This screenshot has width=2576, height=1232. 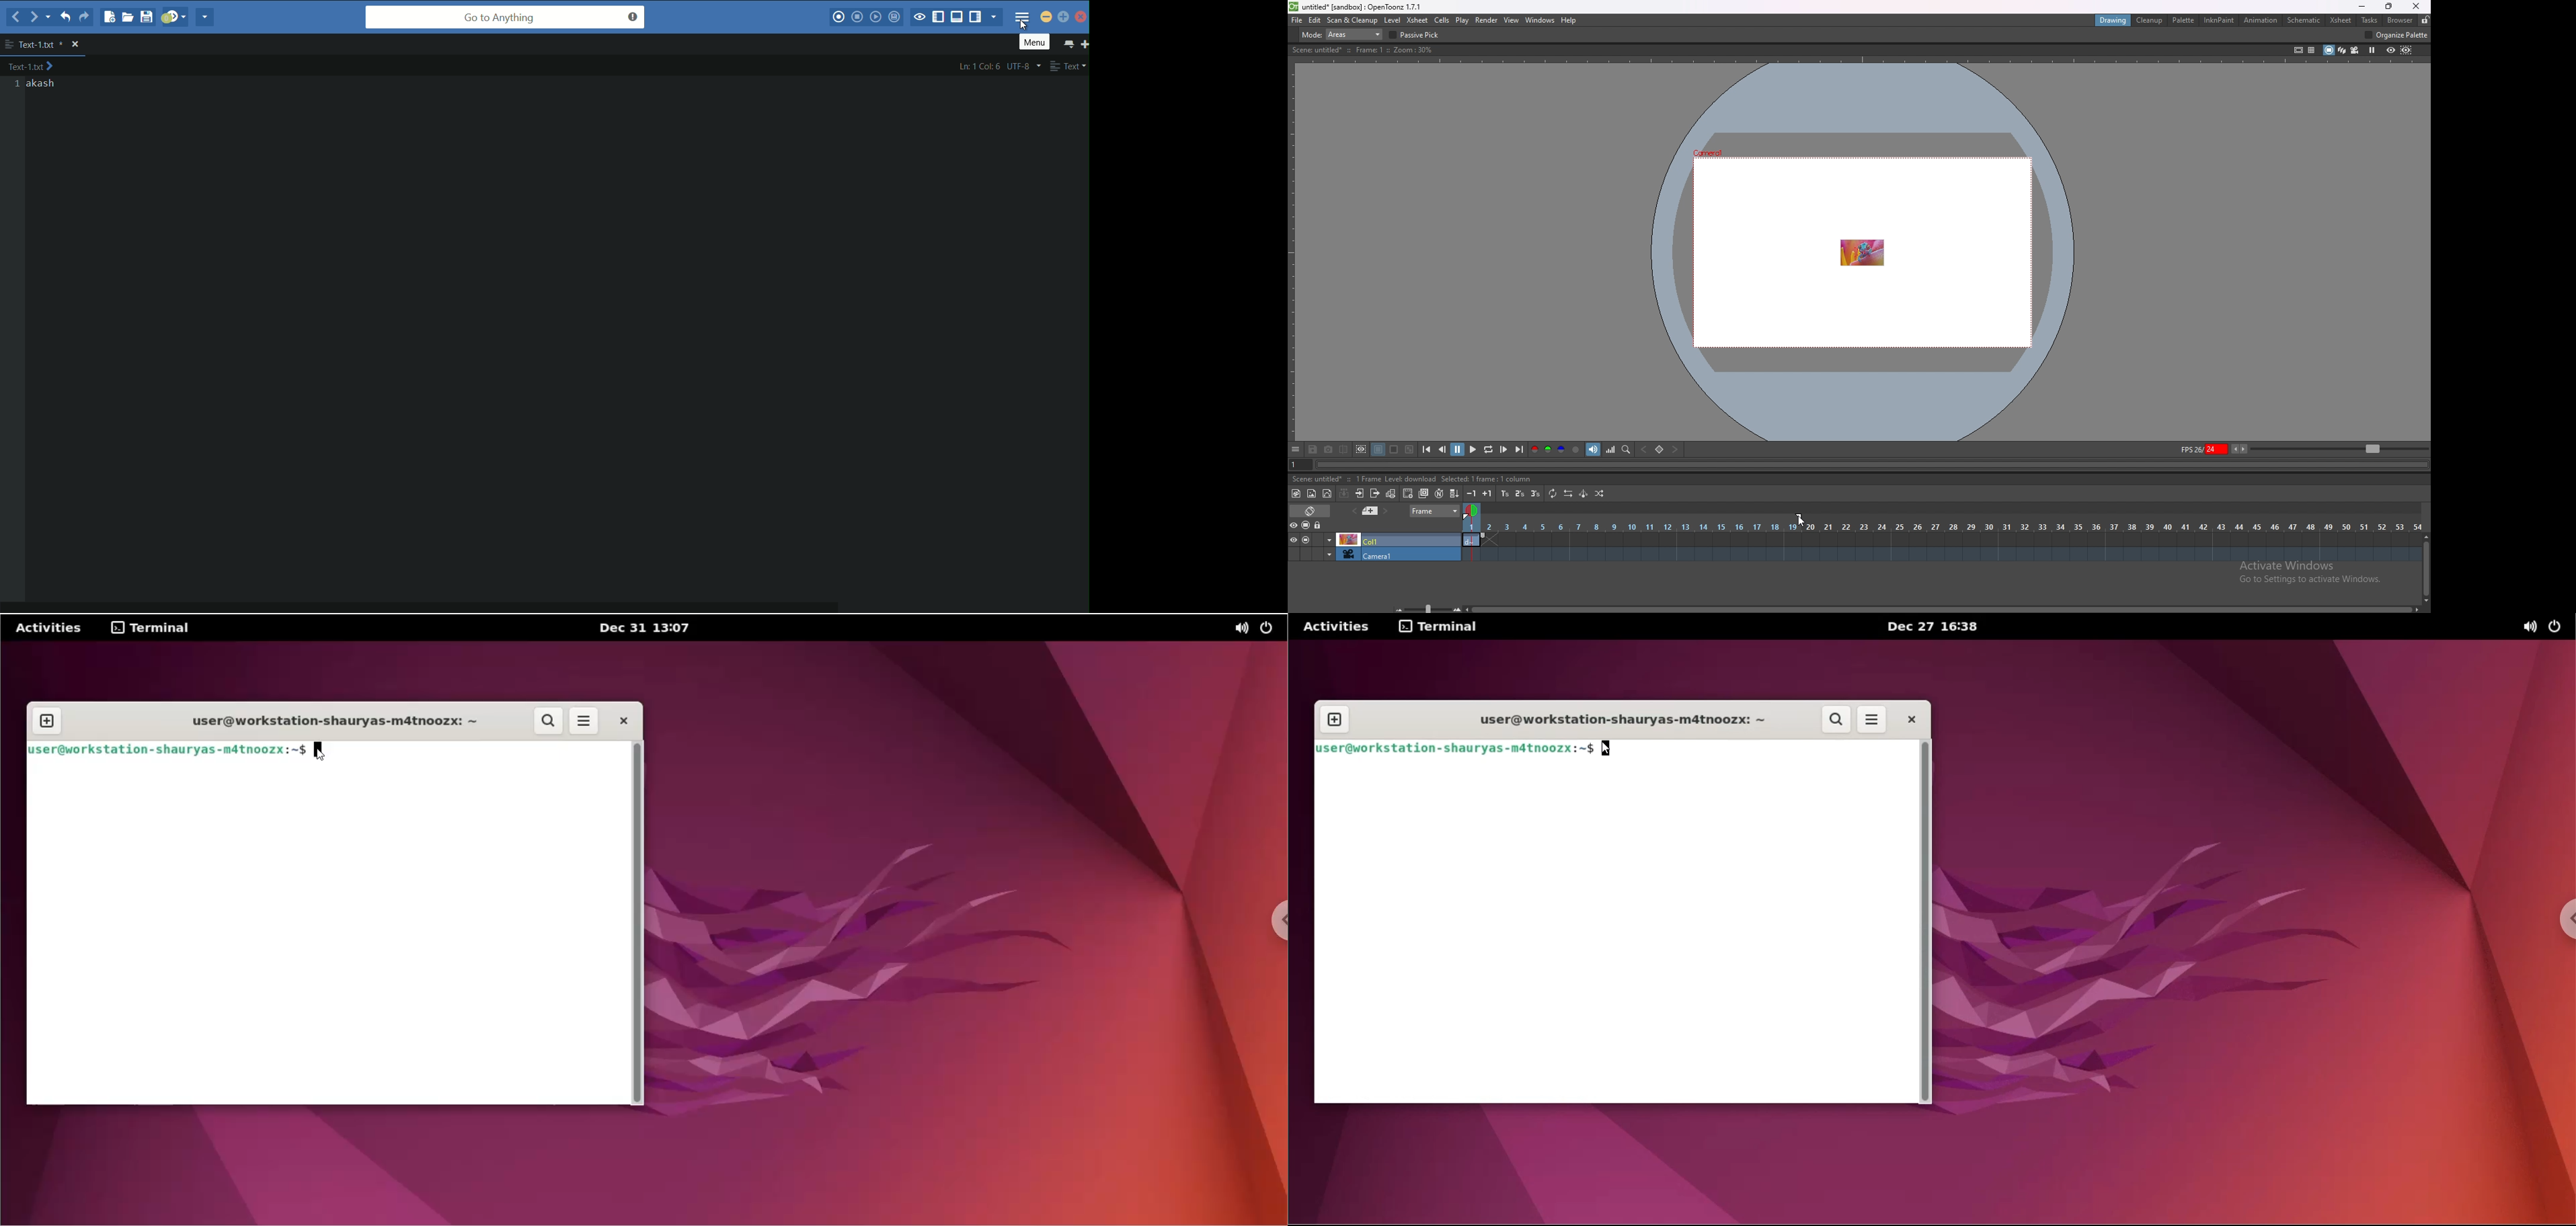 I want to click on view, so click(x=1512, y=20).